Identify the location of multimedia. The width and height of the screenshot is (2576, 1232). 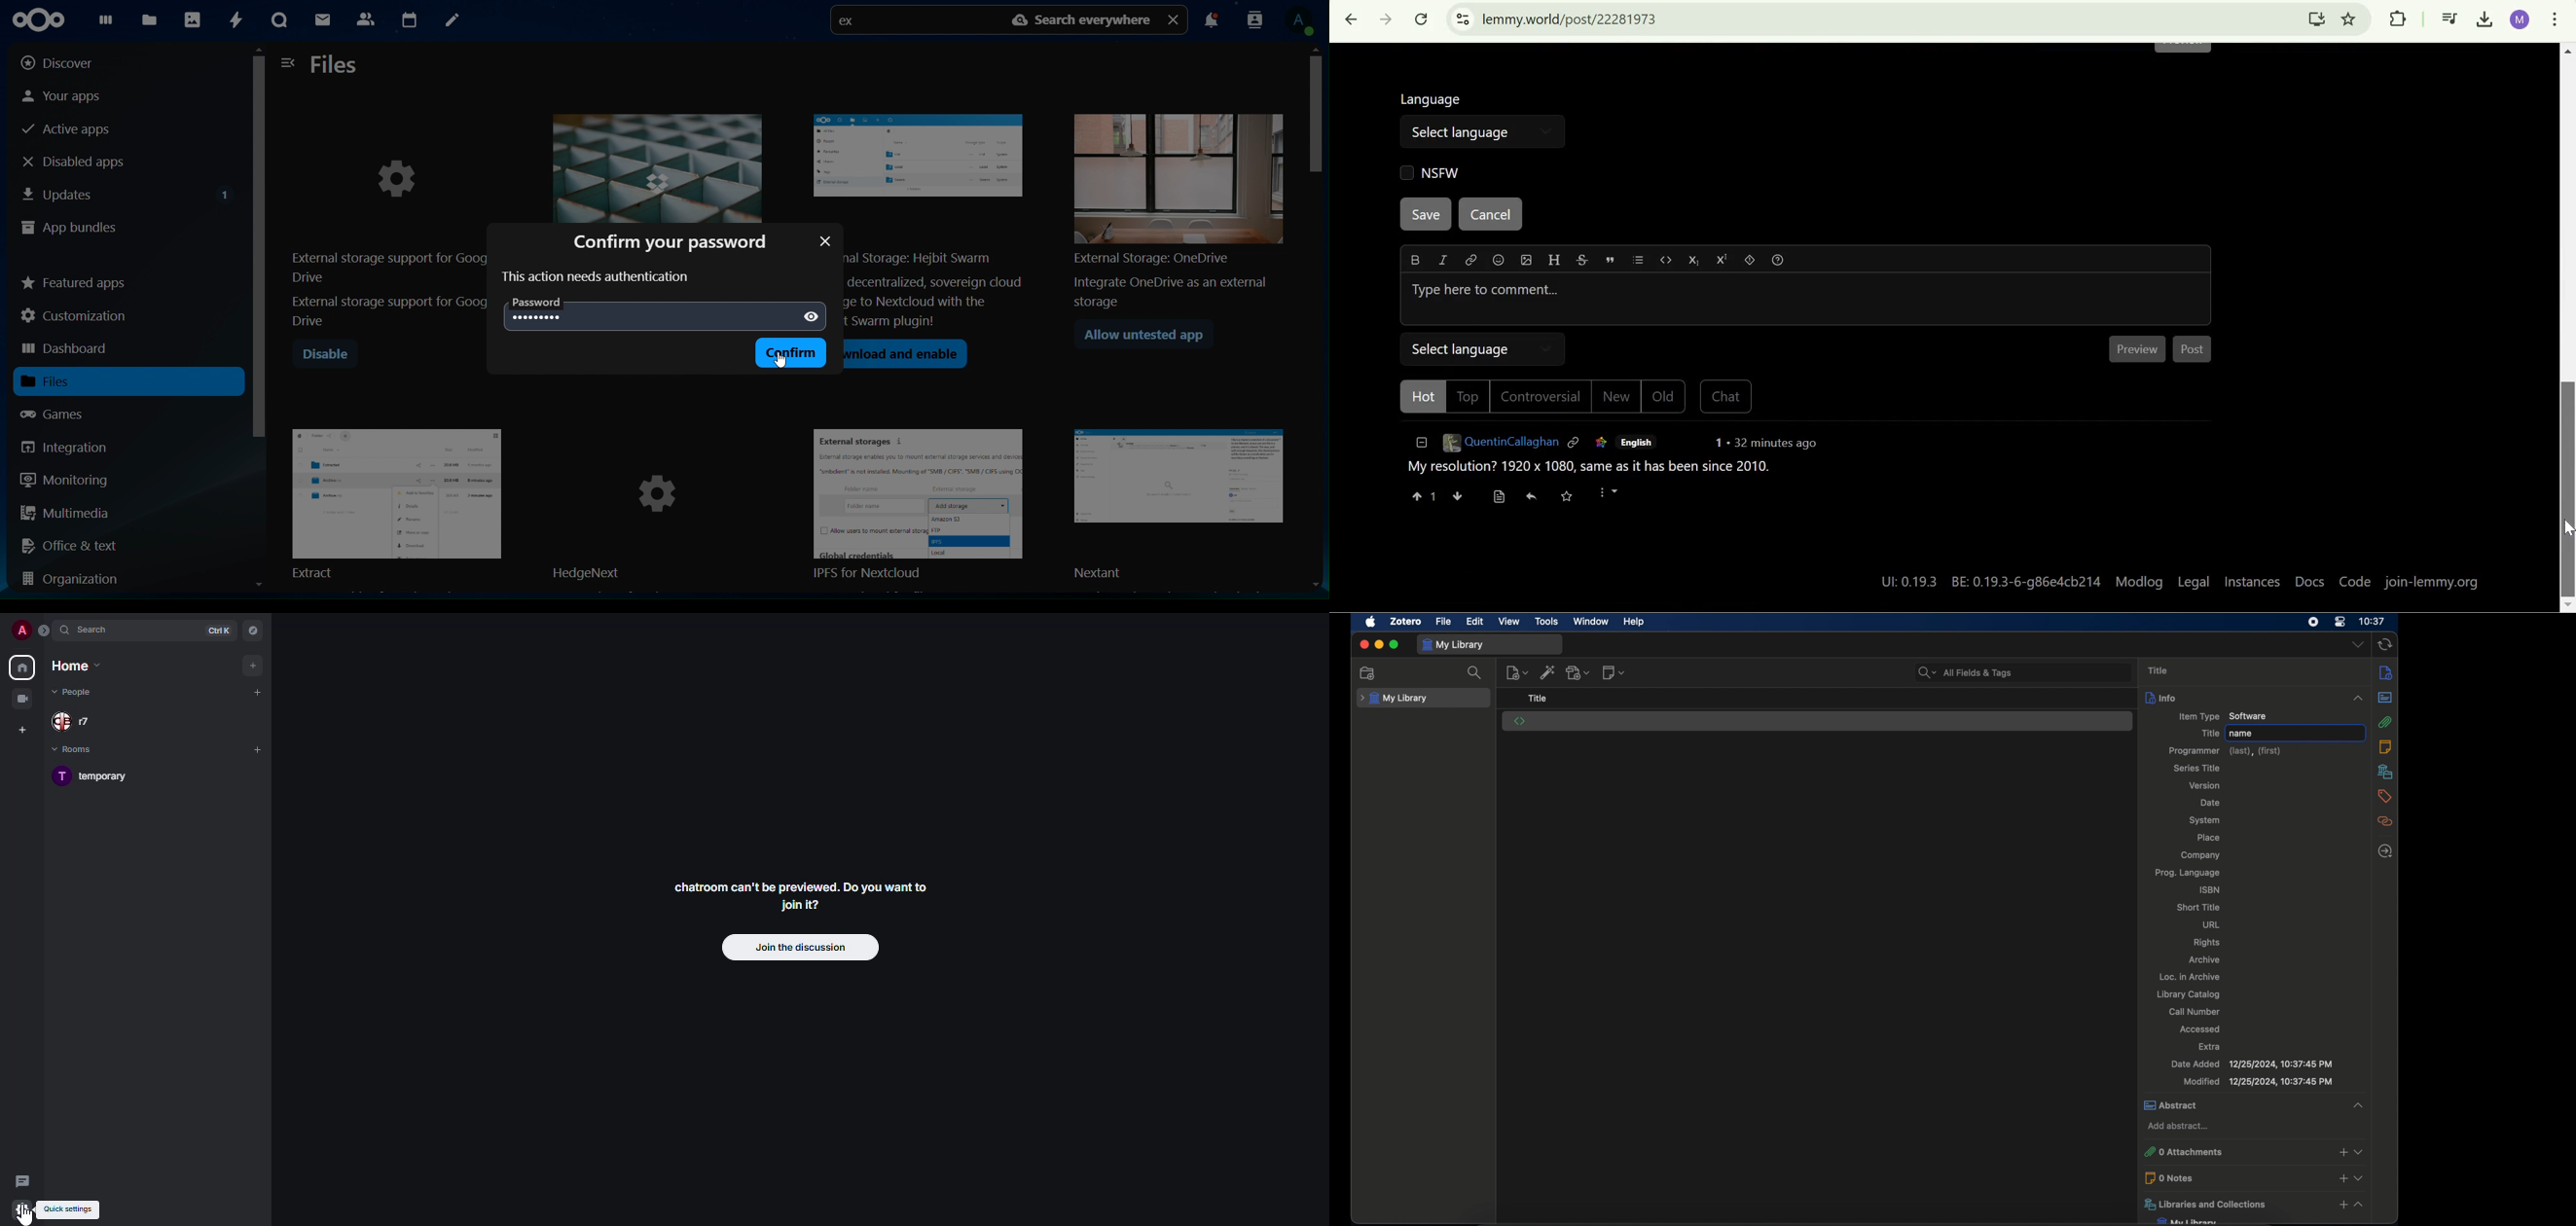
(66, 516).